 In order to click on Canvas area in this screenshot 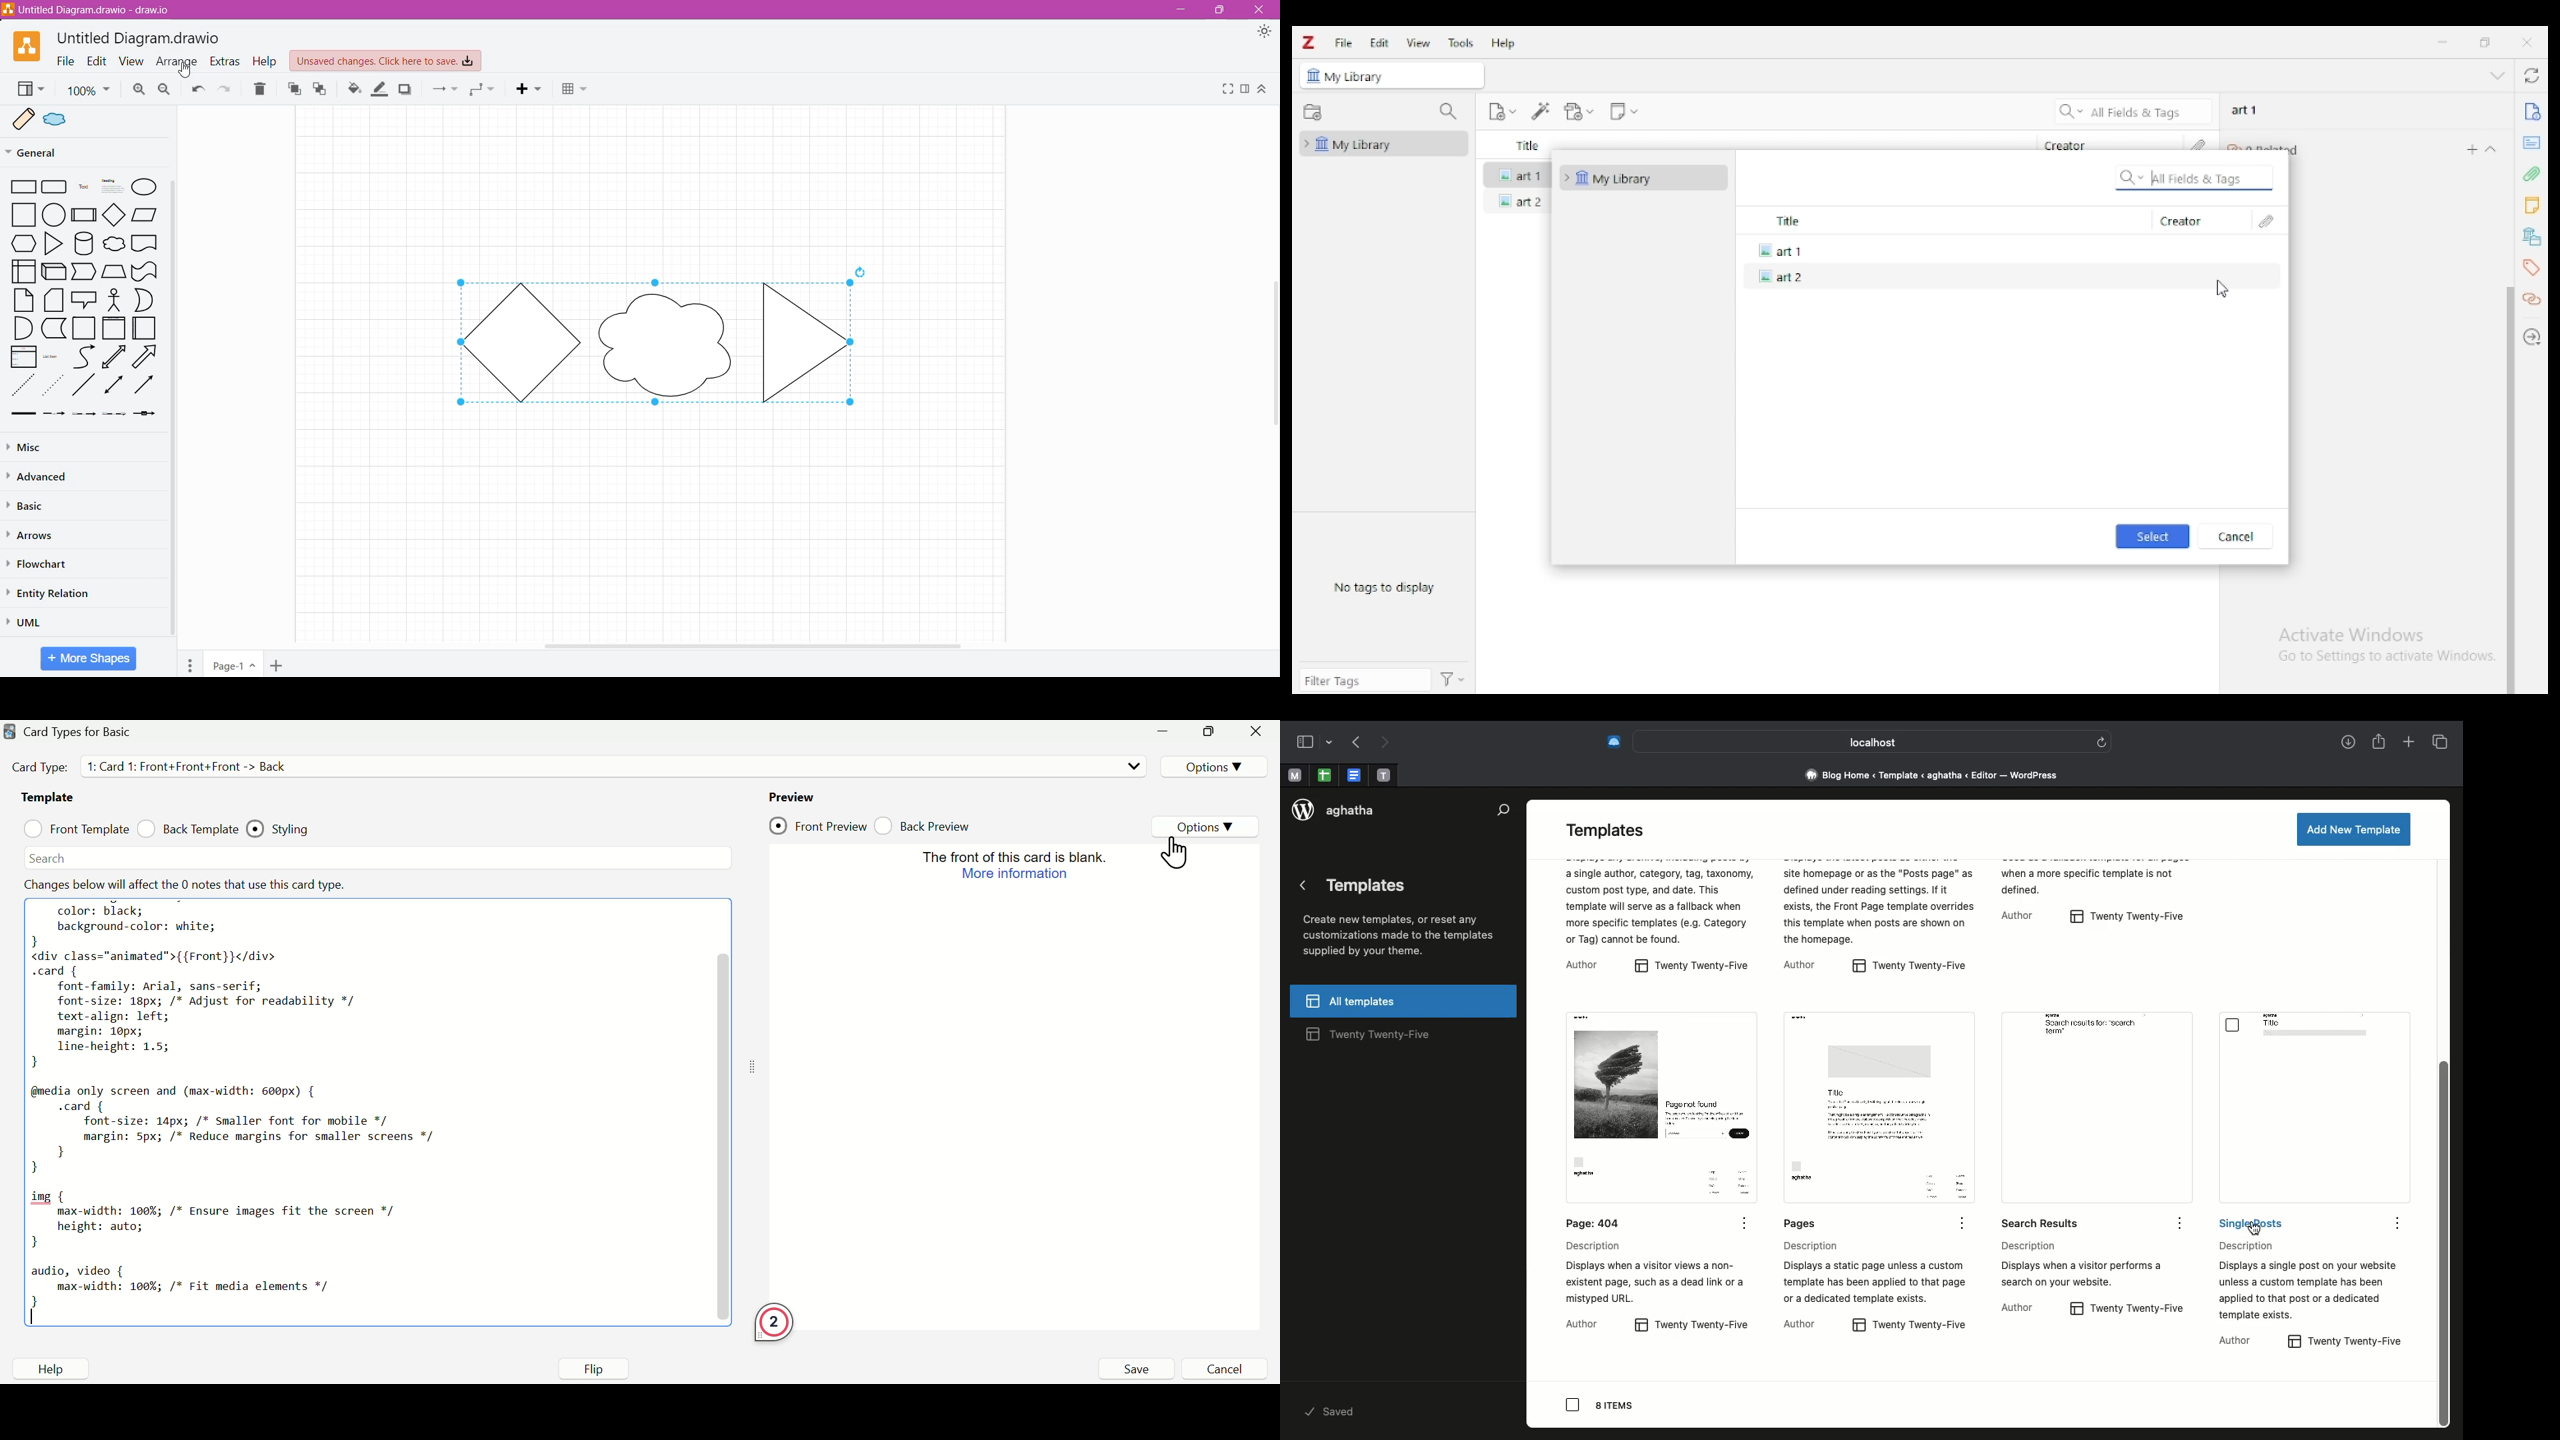, I will do `click(652, 518)`.